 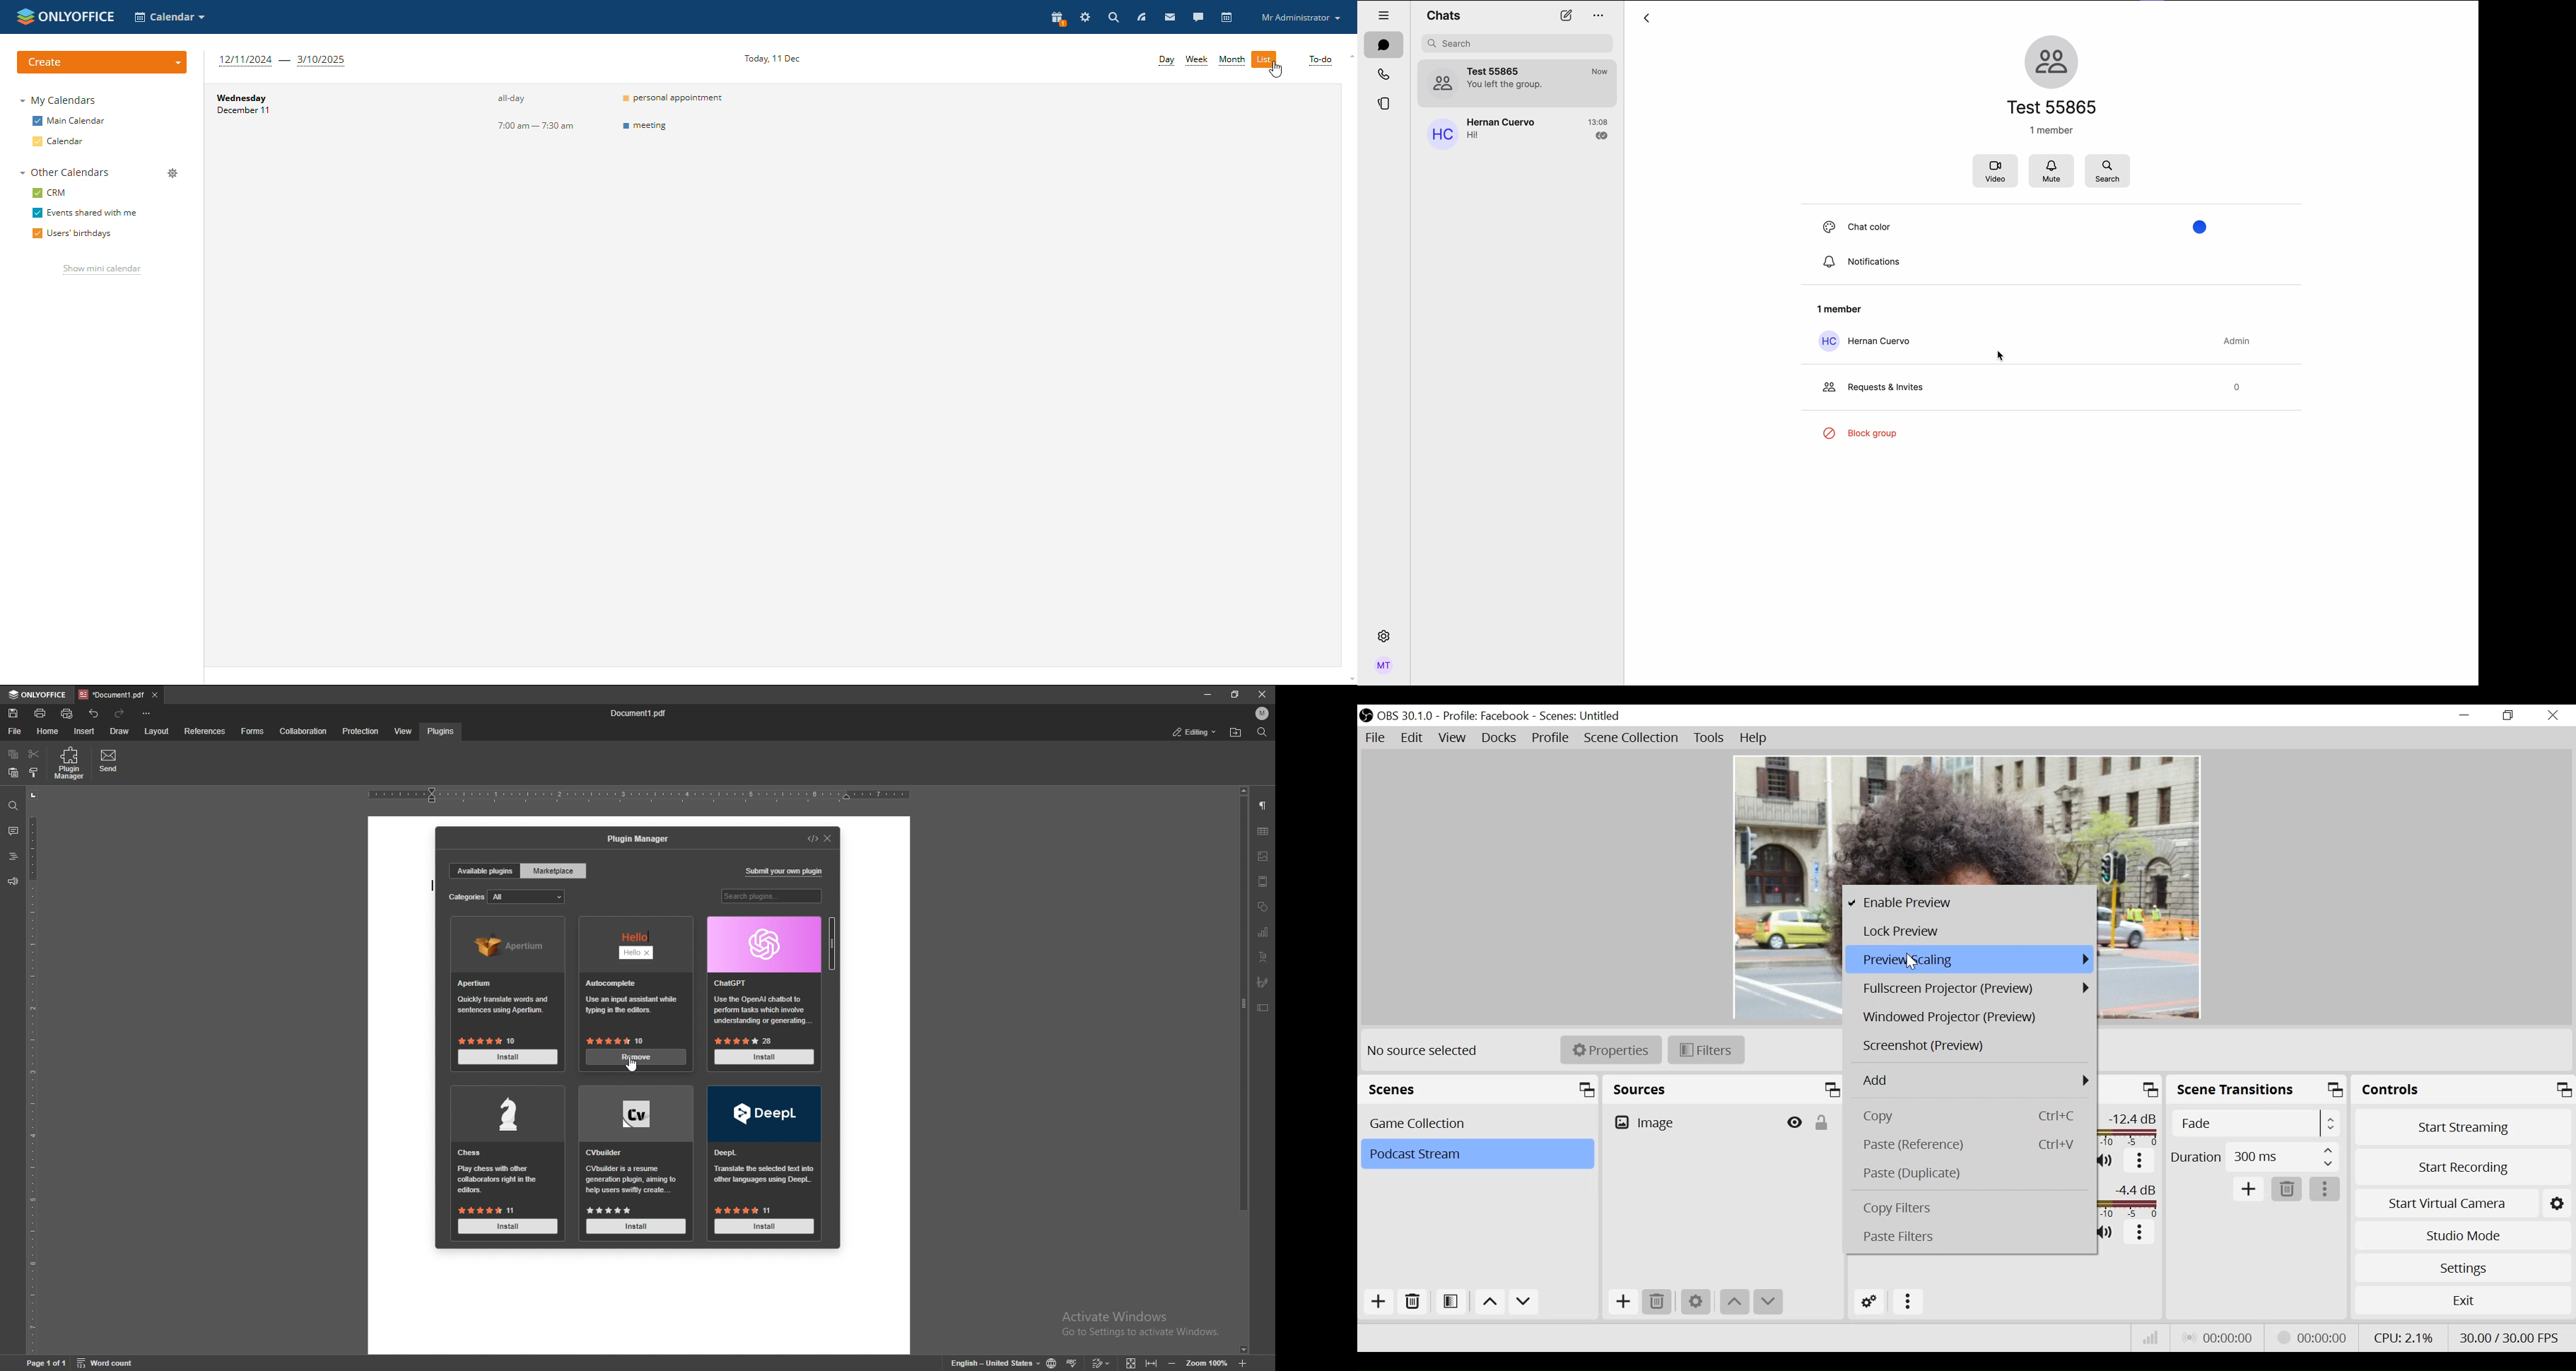 What do you see at coordinates (1581, 717) in the screenshot?
I see `Scene` at bounding box center [1581, 717].